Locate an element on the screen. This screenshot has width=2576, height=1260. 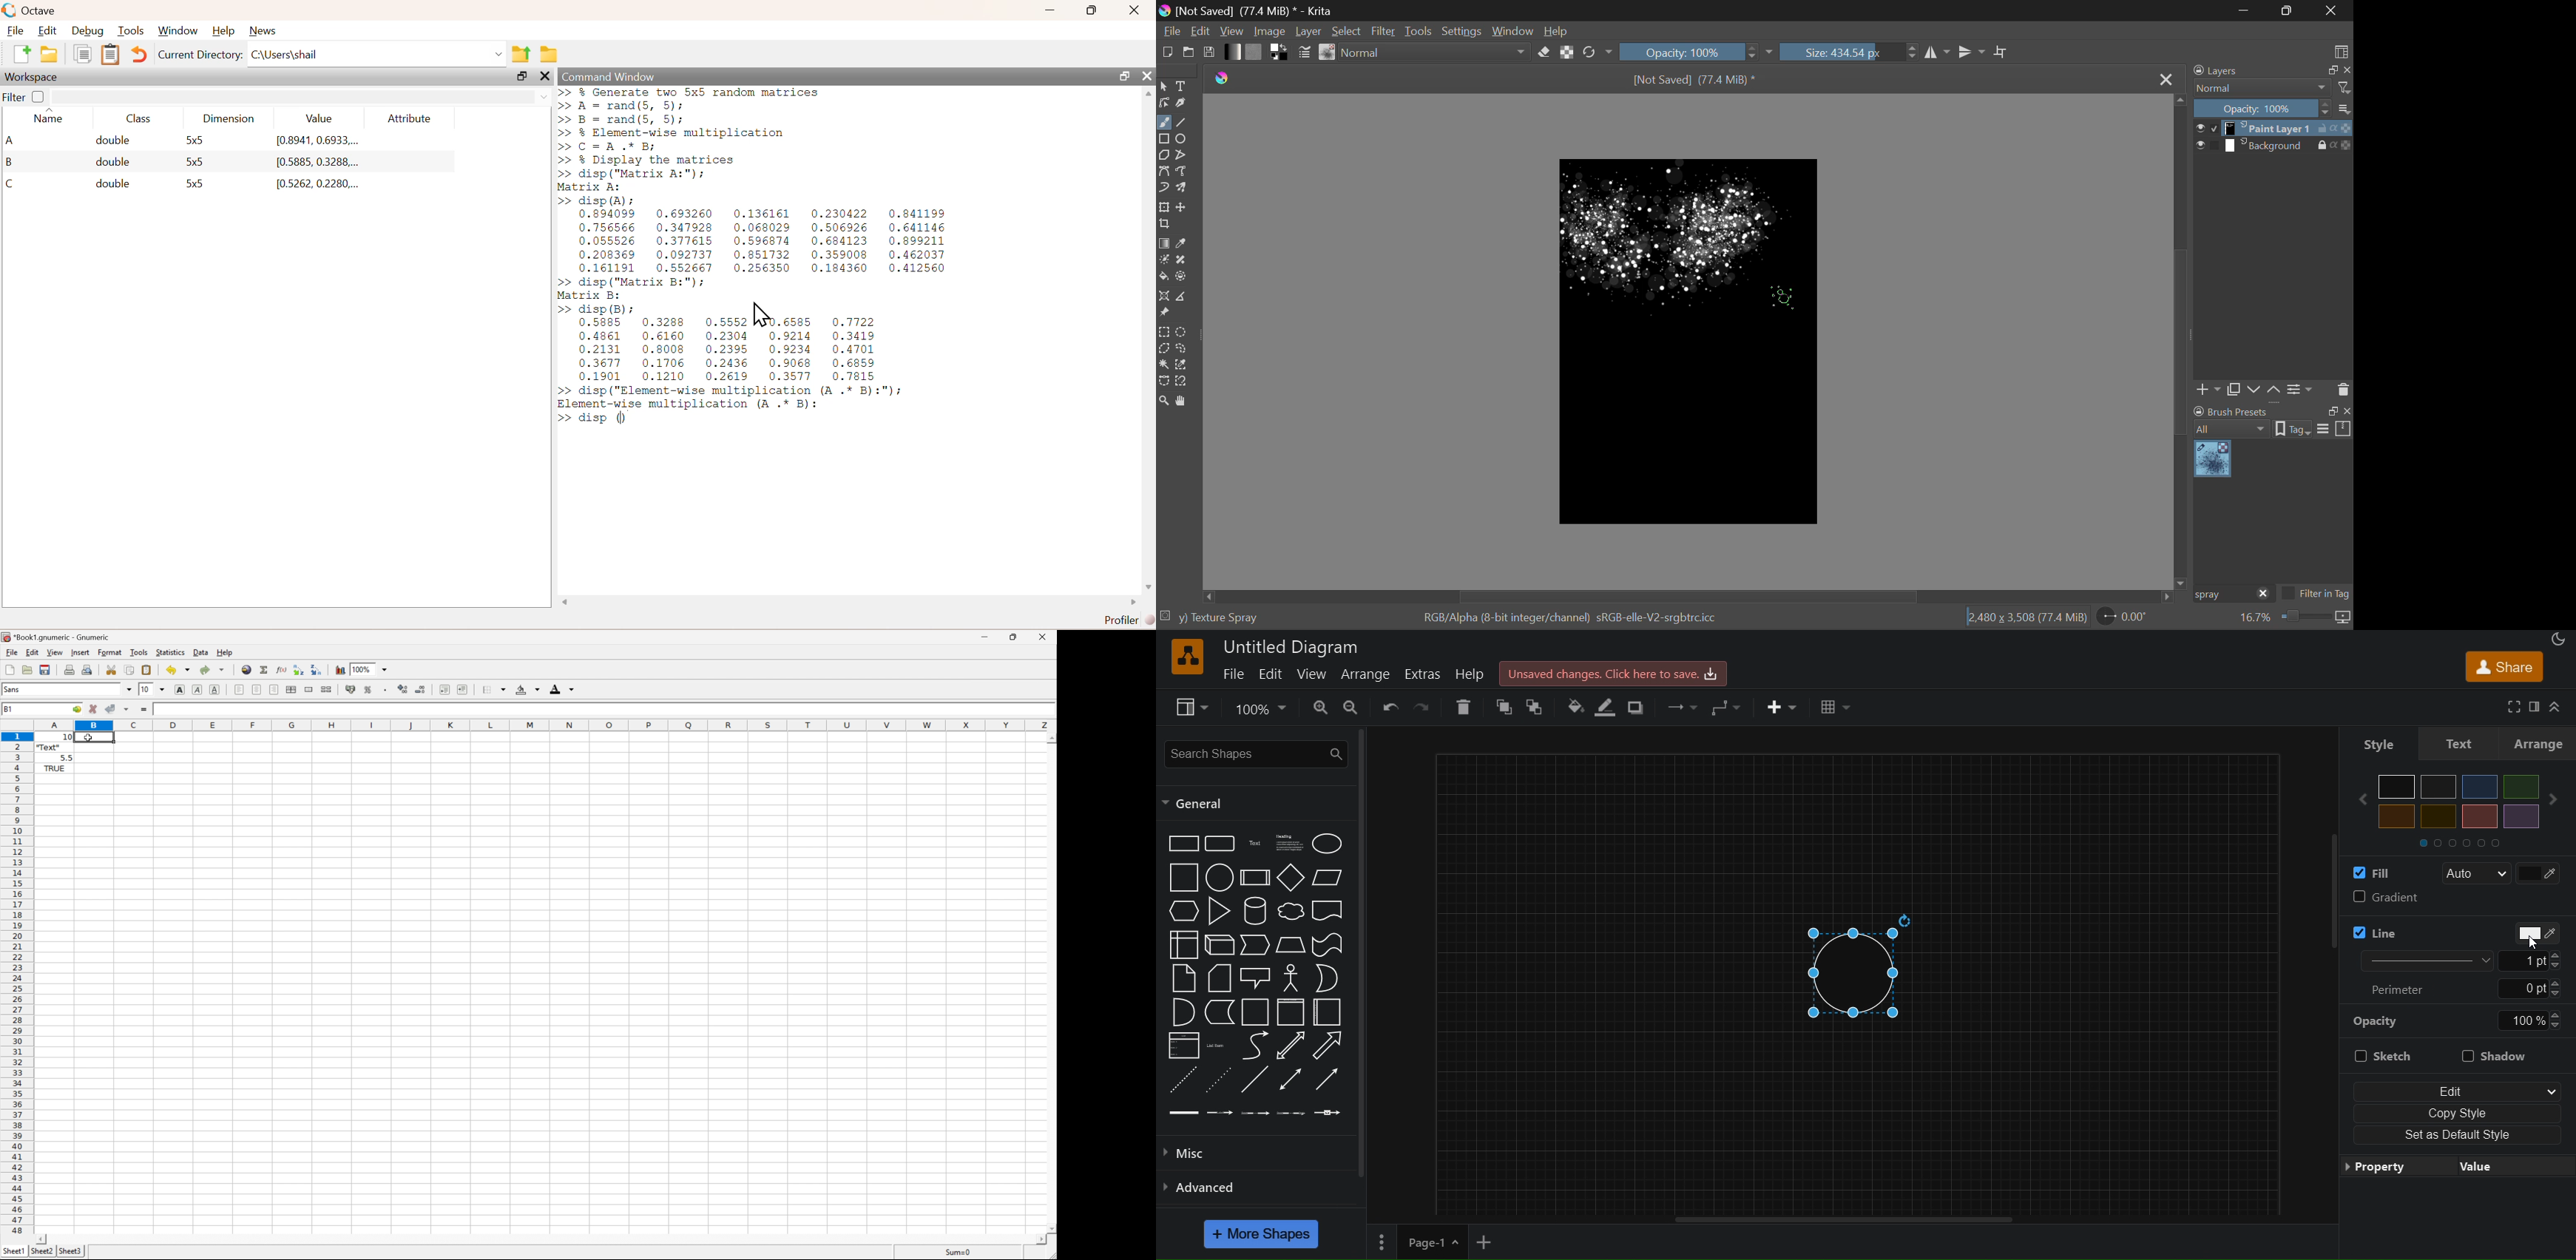
brown color is located at coordinates (2479, 816).